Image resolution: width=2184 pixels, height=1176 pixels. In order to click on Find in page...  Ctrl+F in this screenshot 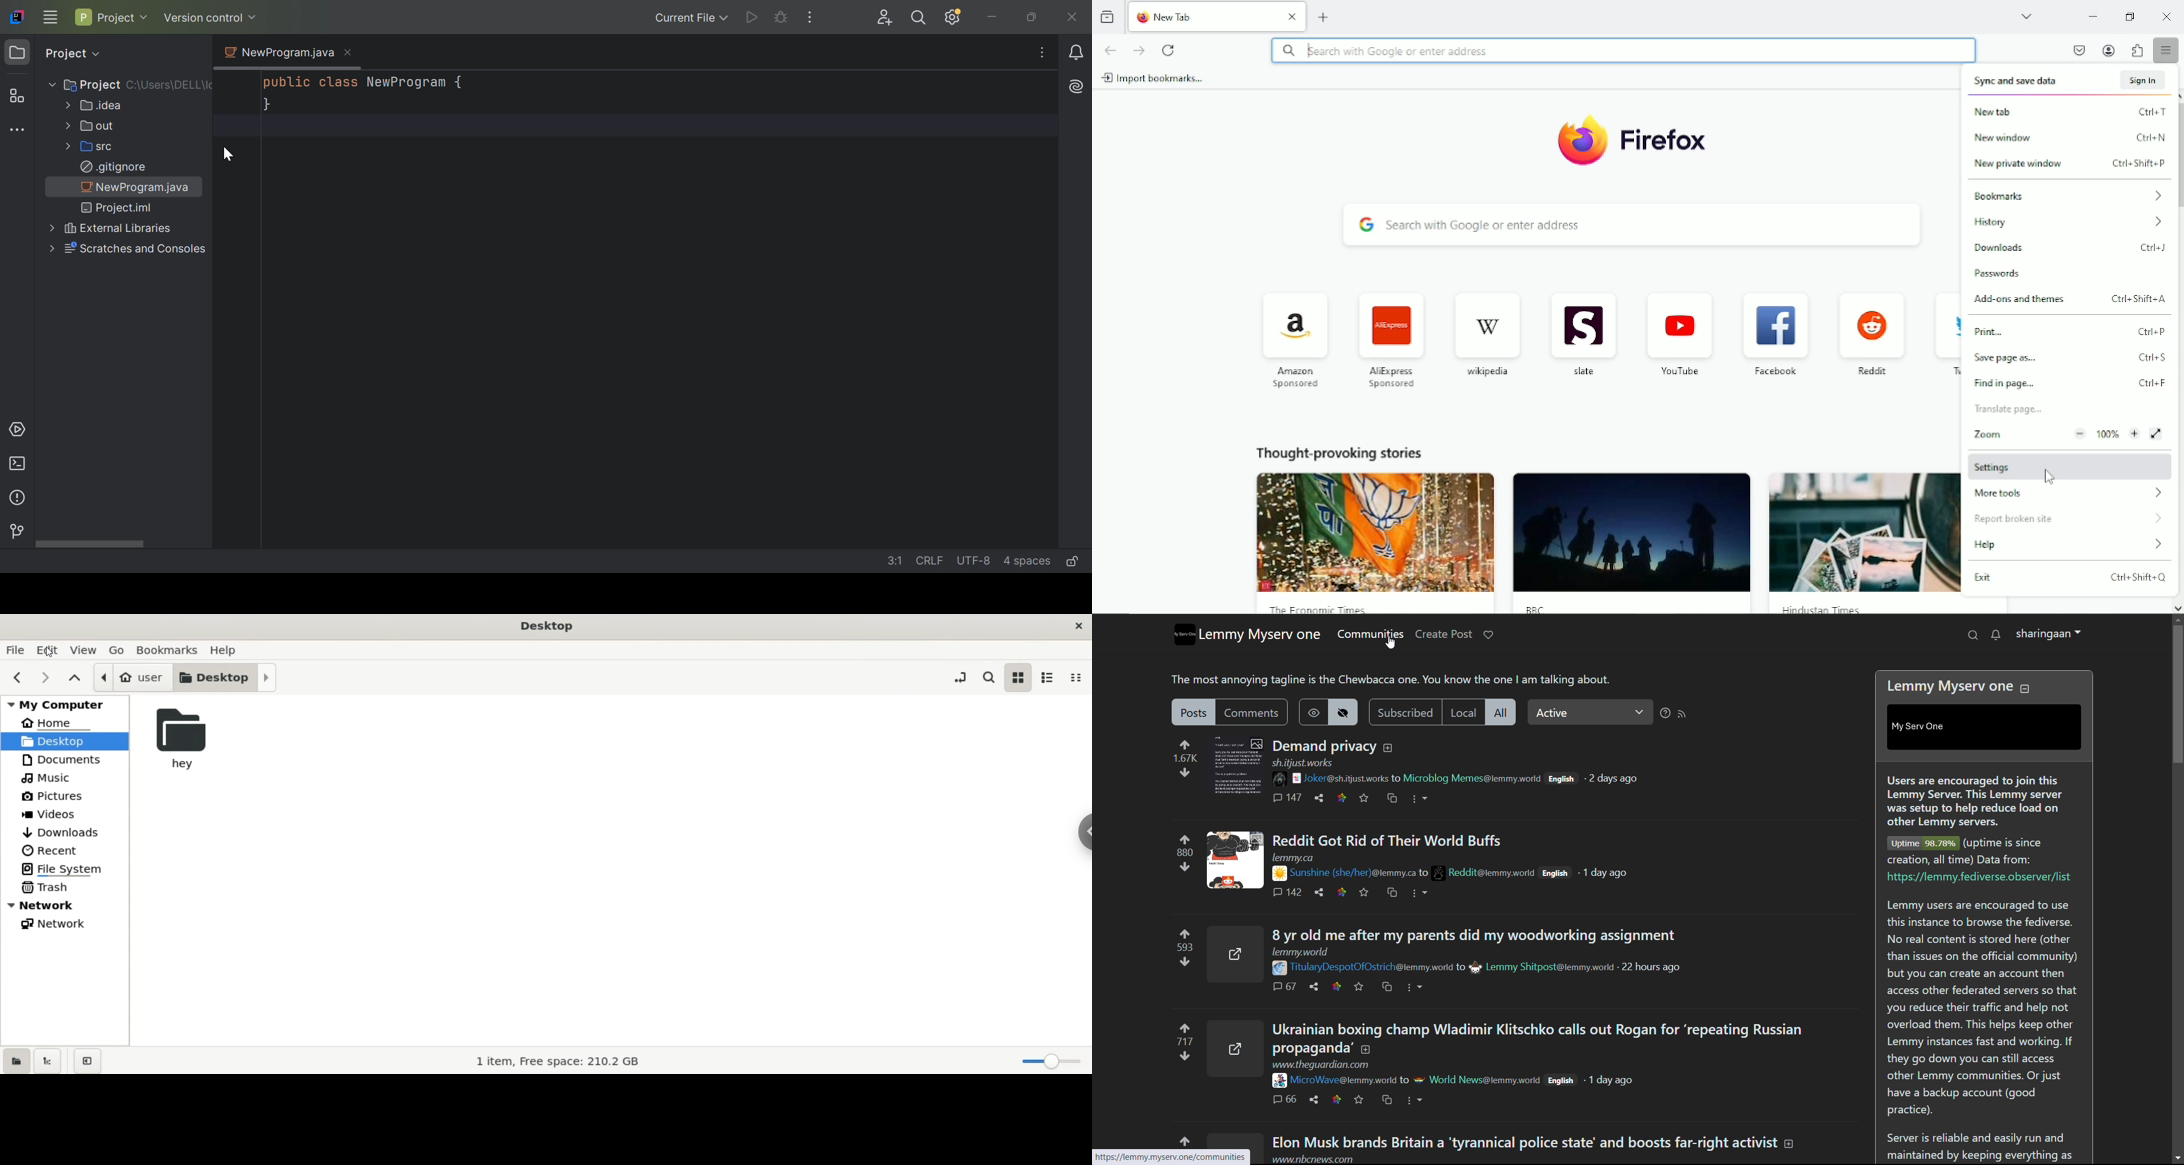, I will do `click(2070, 383)`.